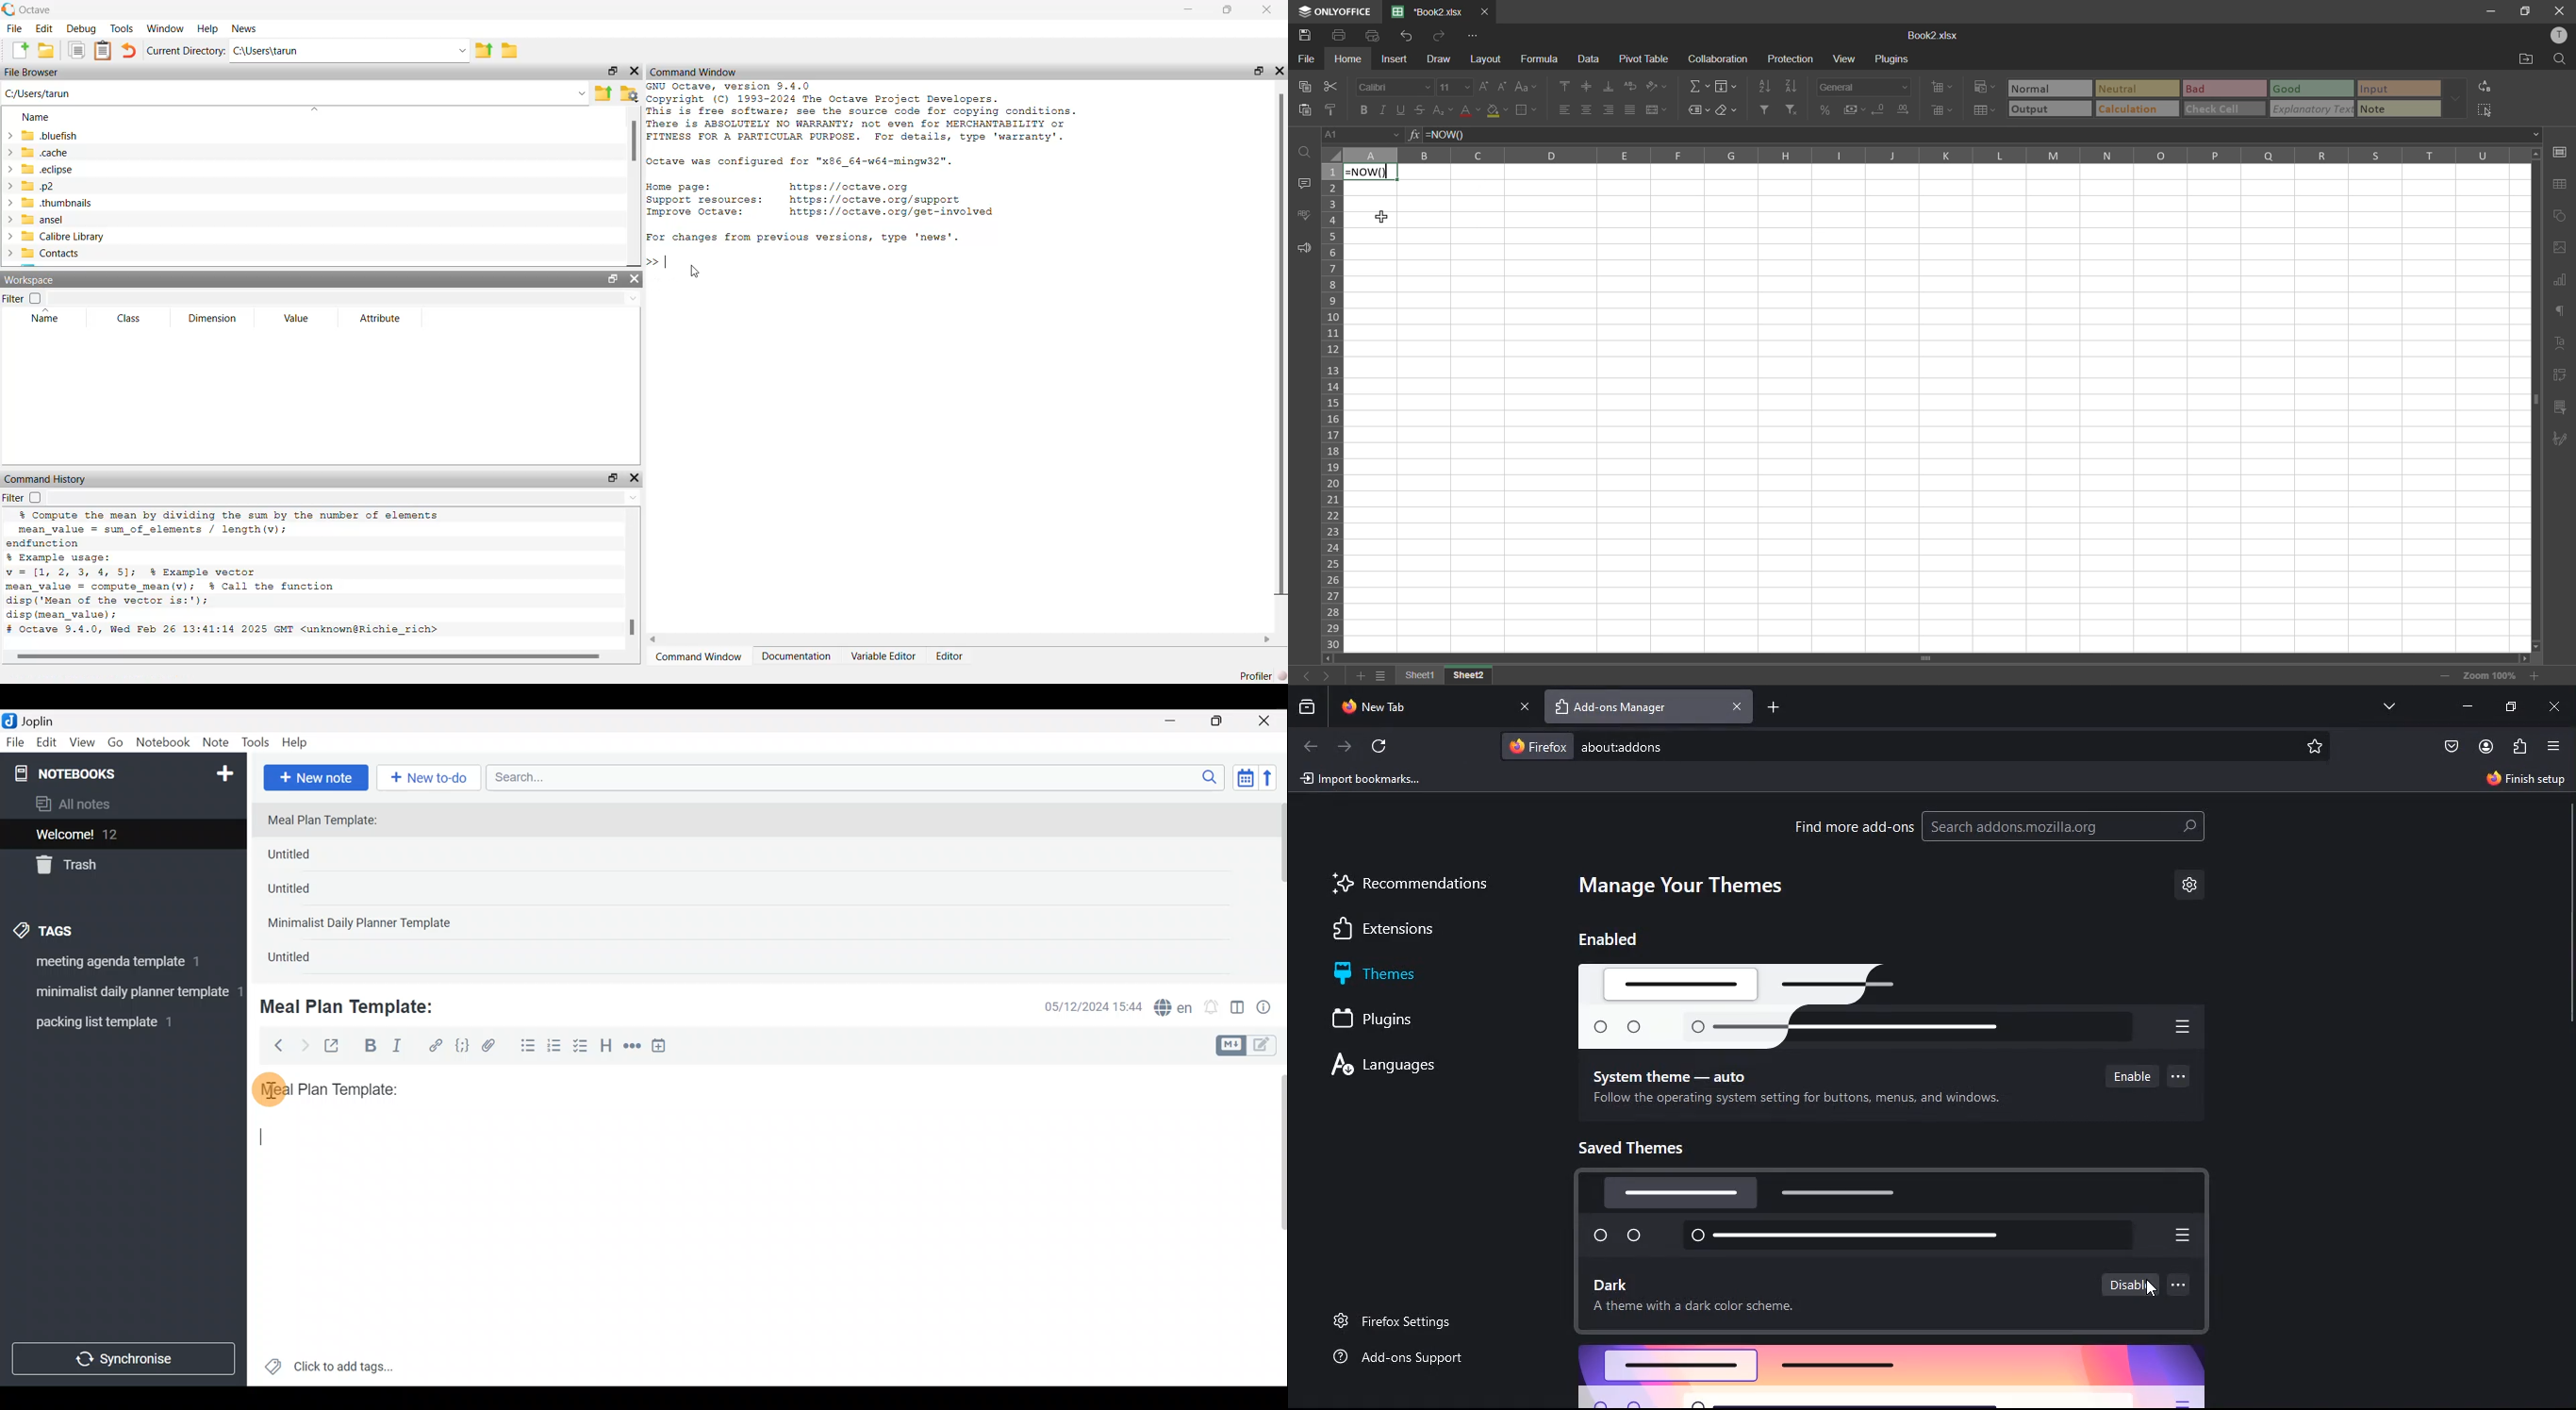 The image size is (2576, 1428). I want to click on New note, so click(314, 776).